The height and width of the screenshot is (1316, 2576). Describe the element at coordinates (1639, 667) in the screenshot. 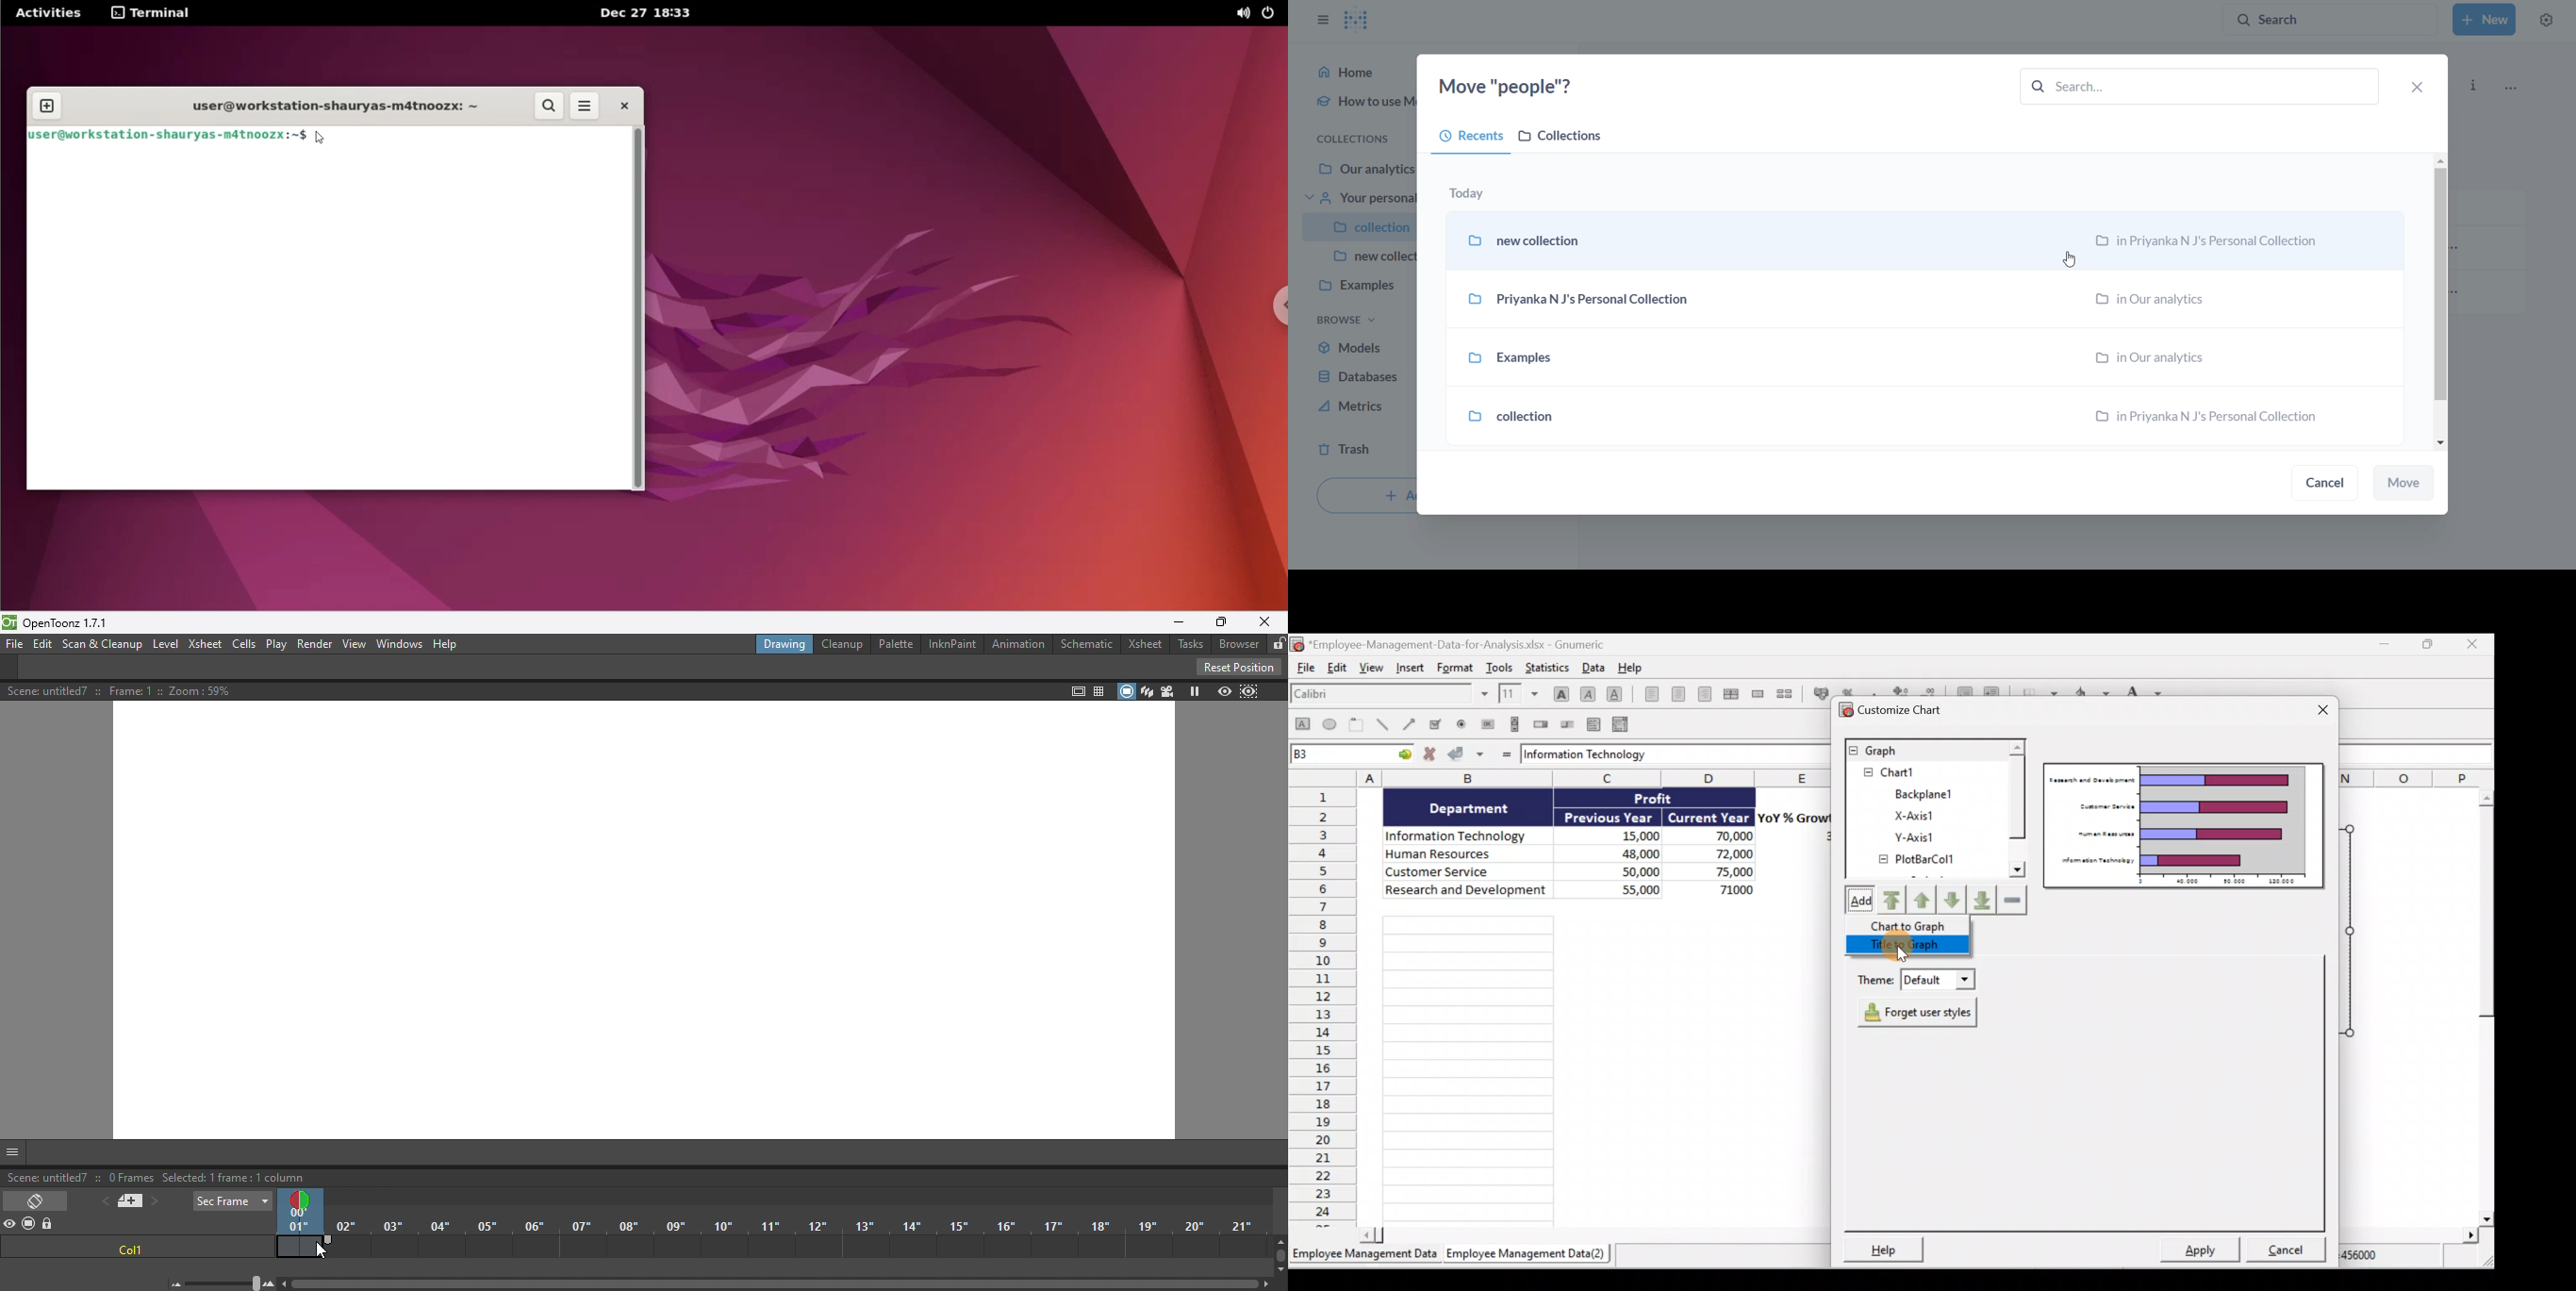

I see `Help` at that location.